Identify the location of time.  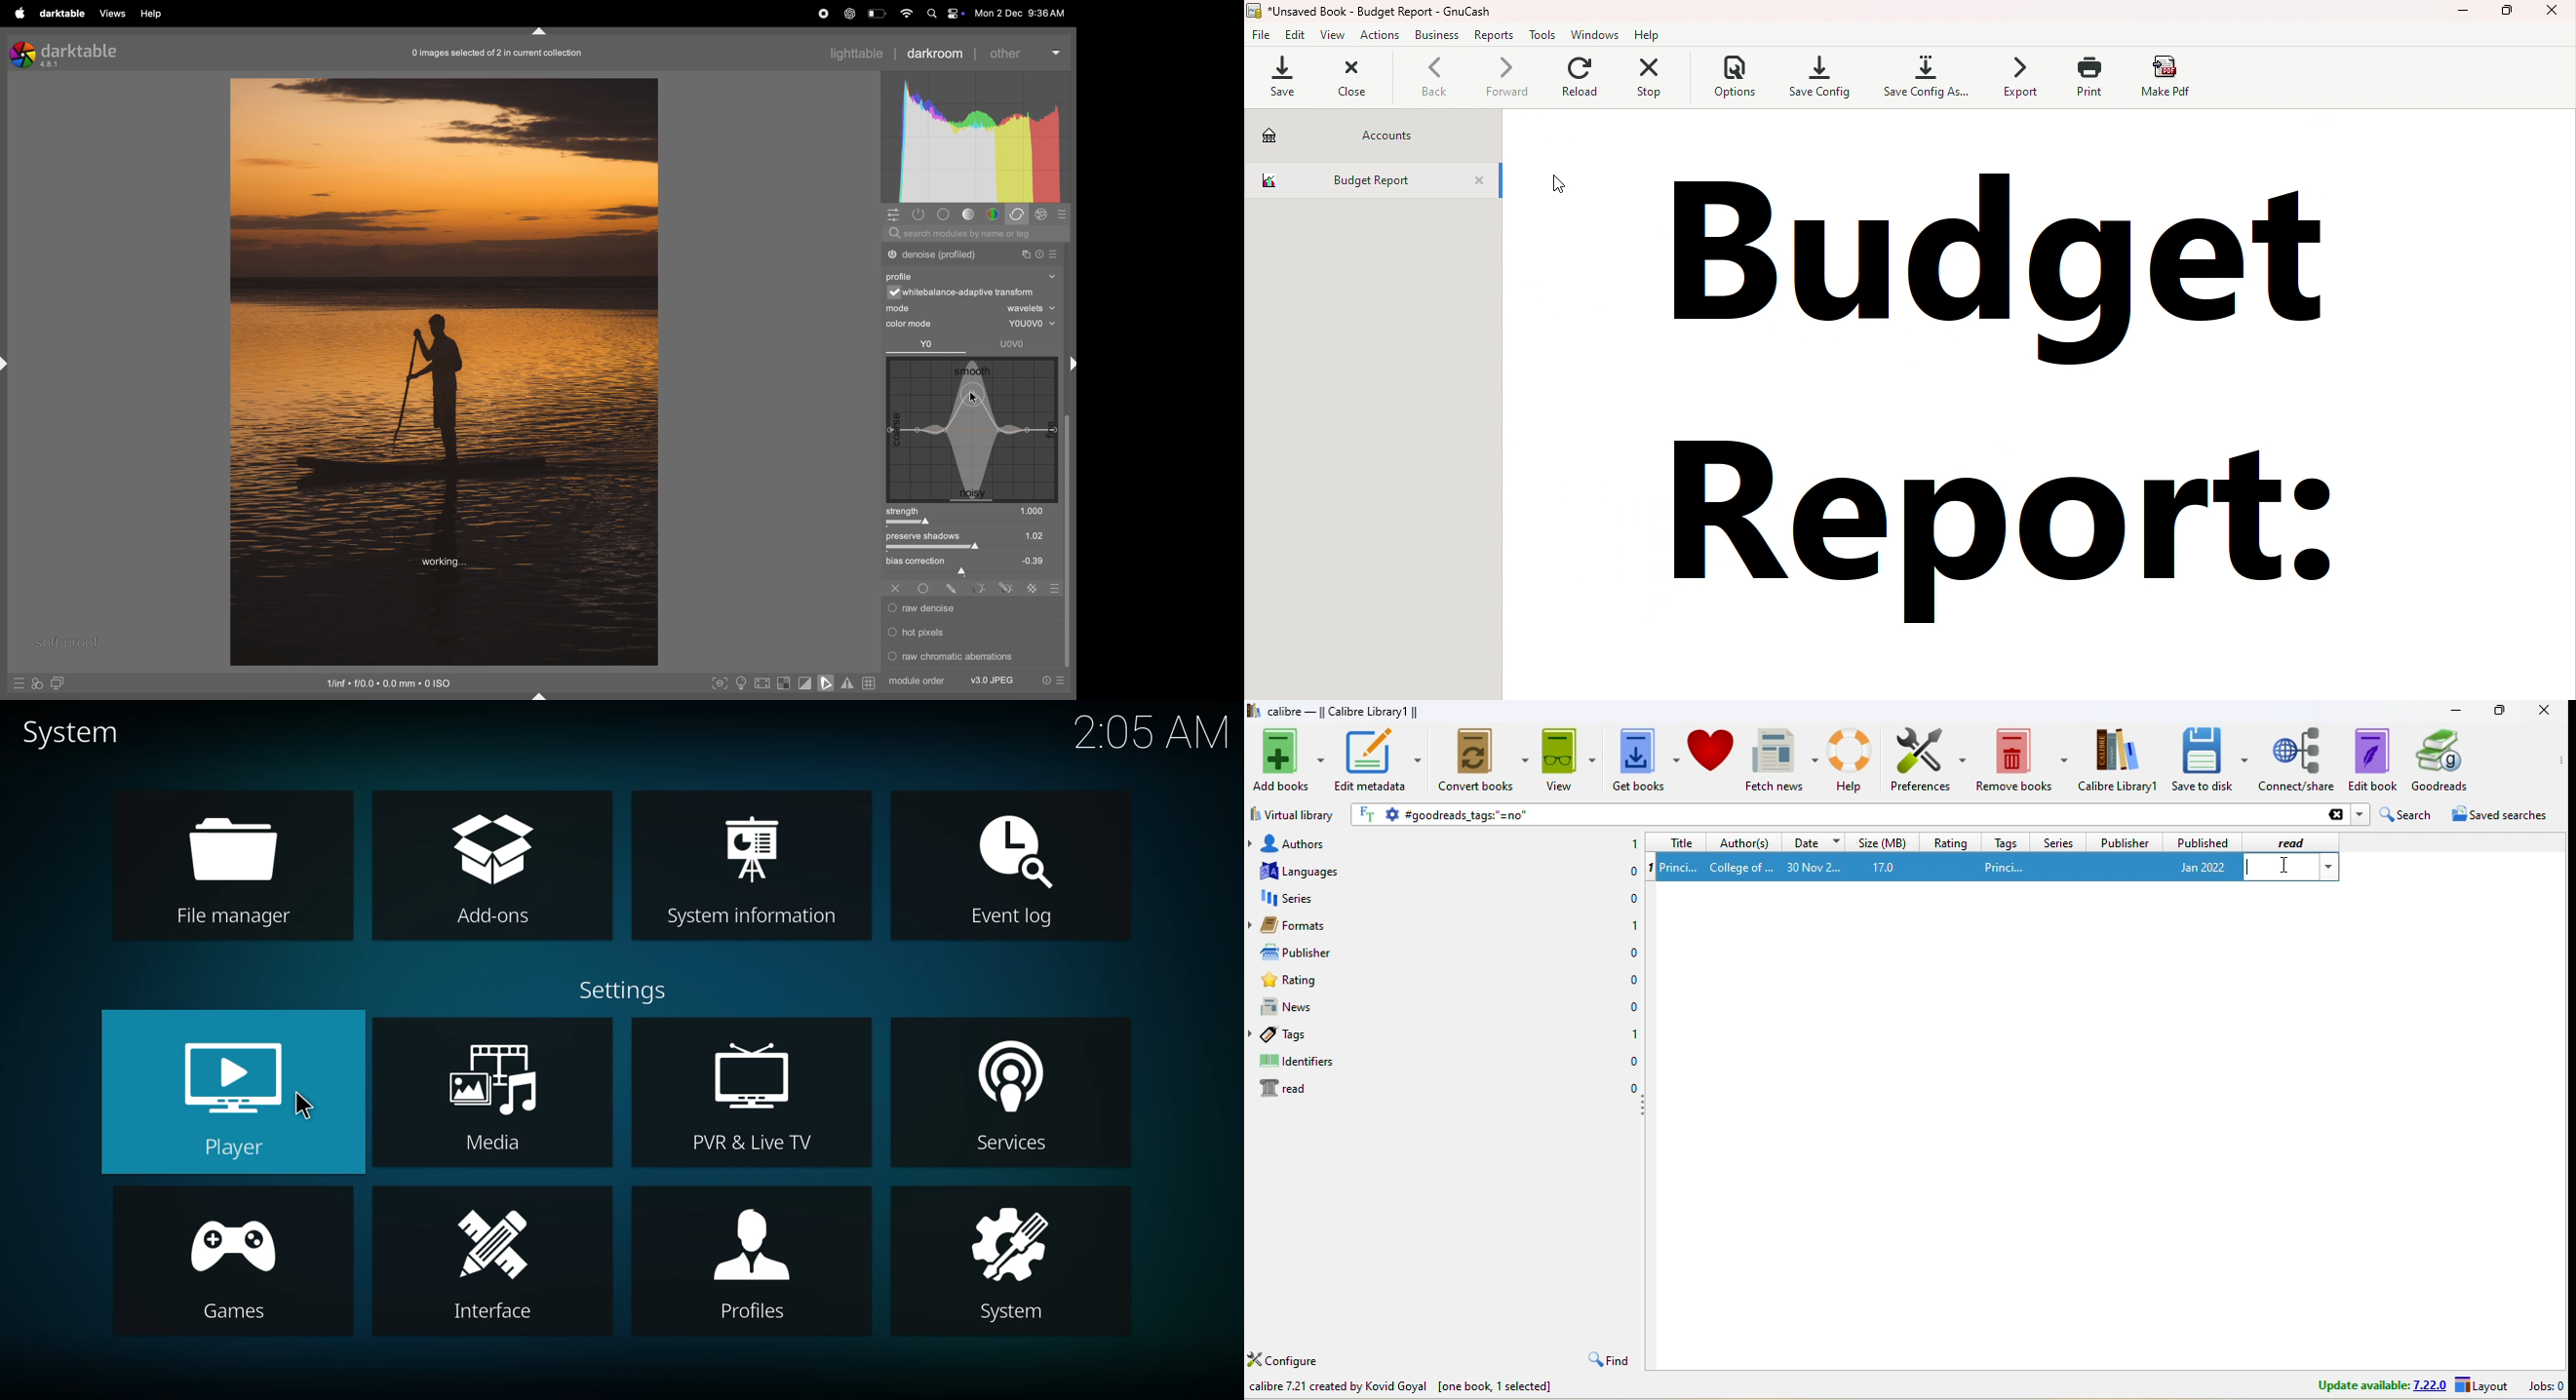
(1152, 730).